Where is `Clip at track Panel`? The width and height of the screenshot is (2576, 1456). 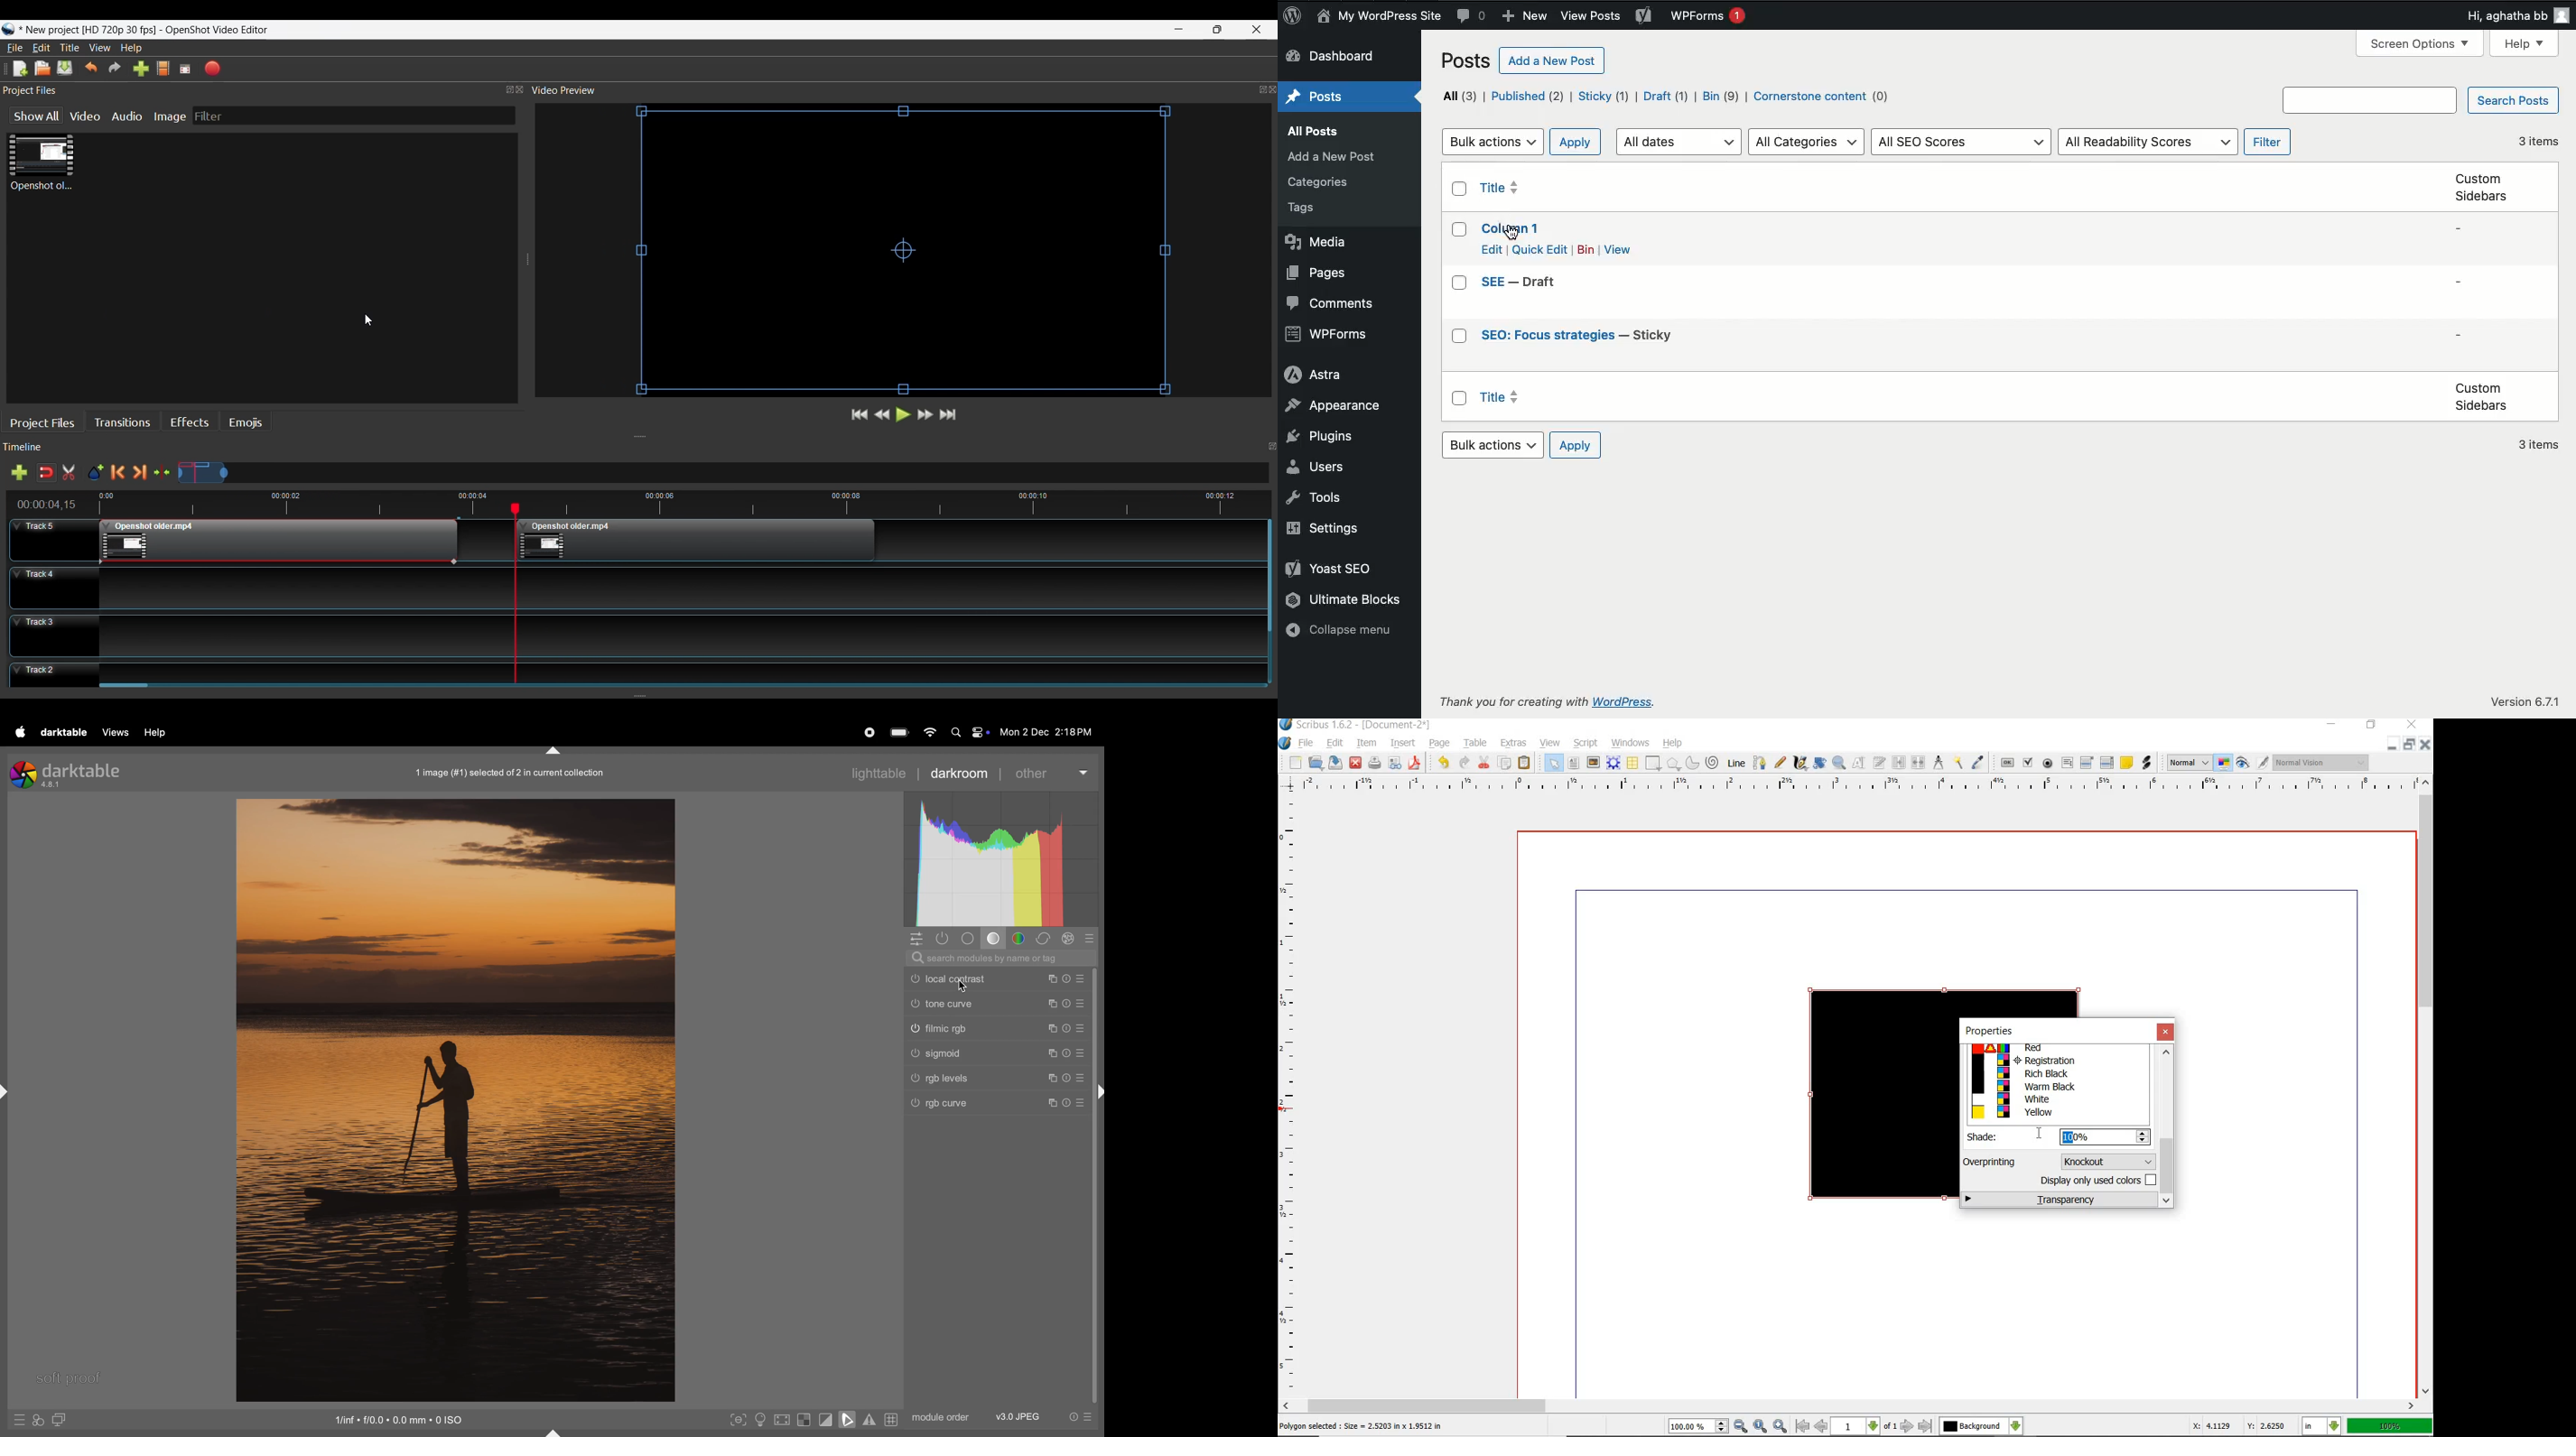 Clip at track Panel is located at coordinates (277, 542).